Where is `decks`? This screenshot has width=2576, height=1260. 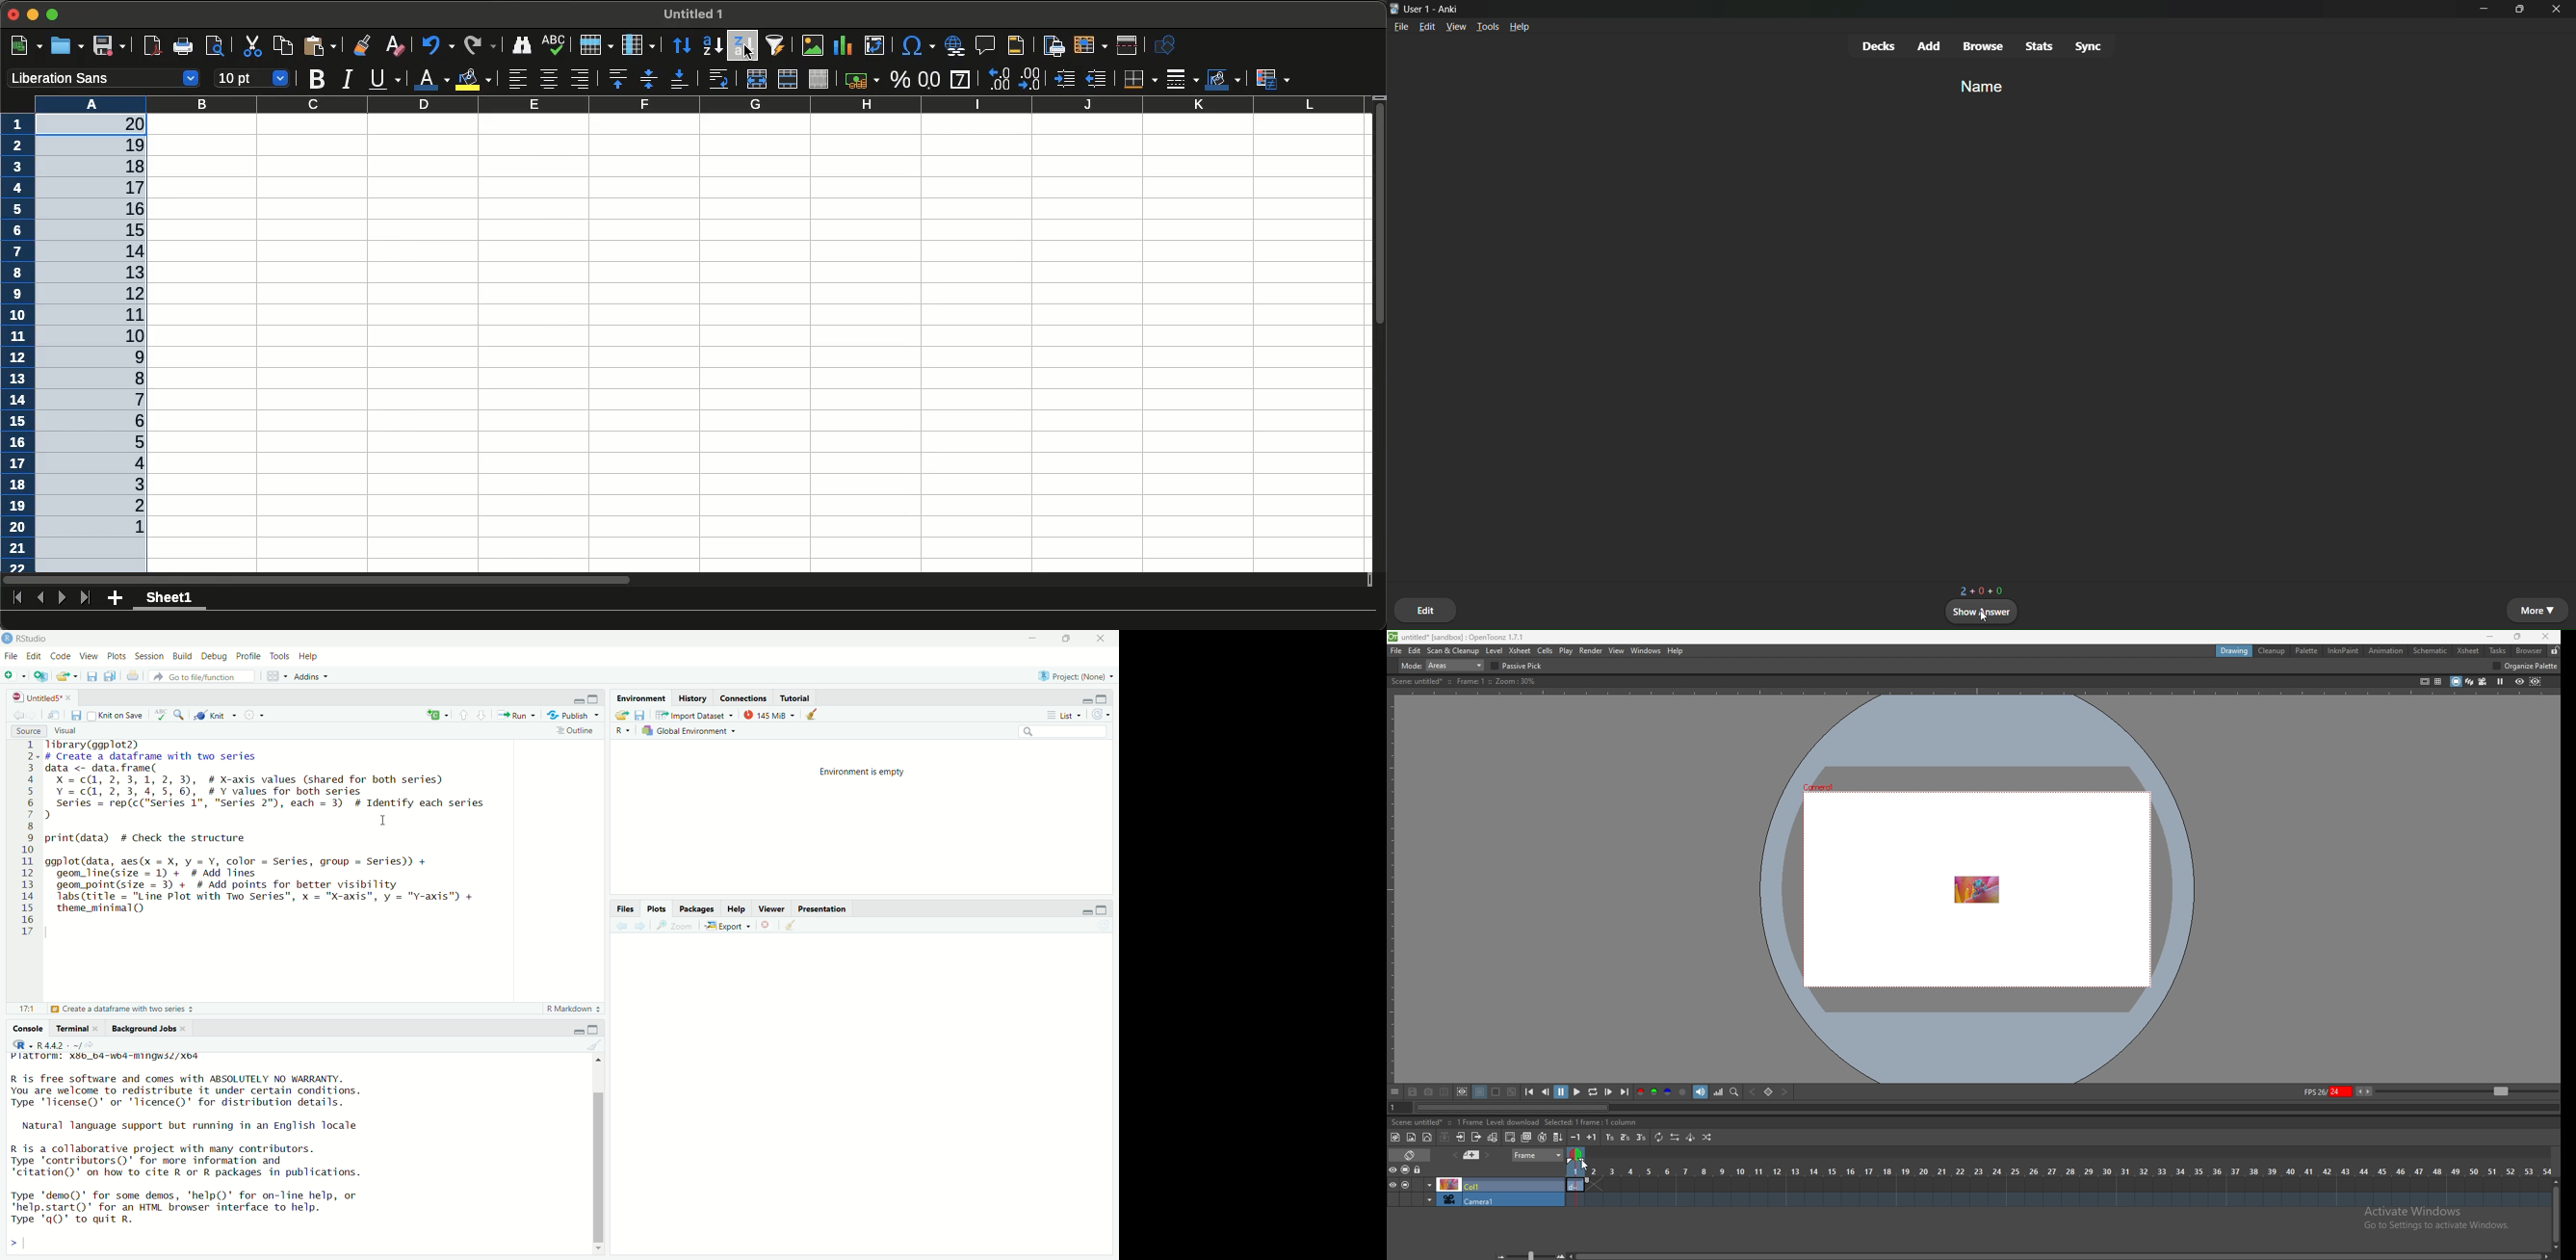
decks is located at coordinates (1878, 46).